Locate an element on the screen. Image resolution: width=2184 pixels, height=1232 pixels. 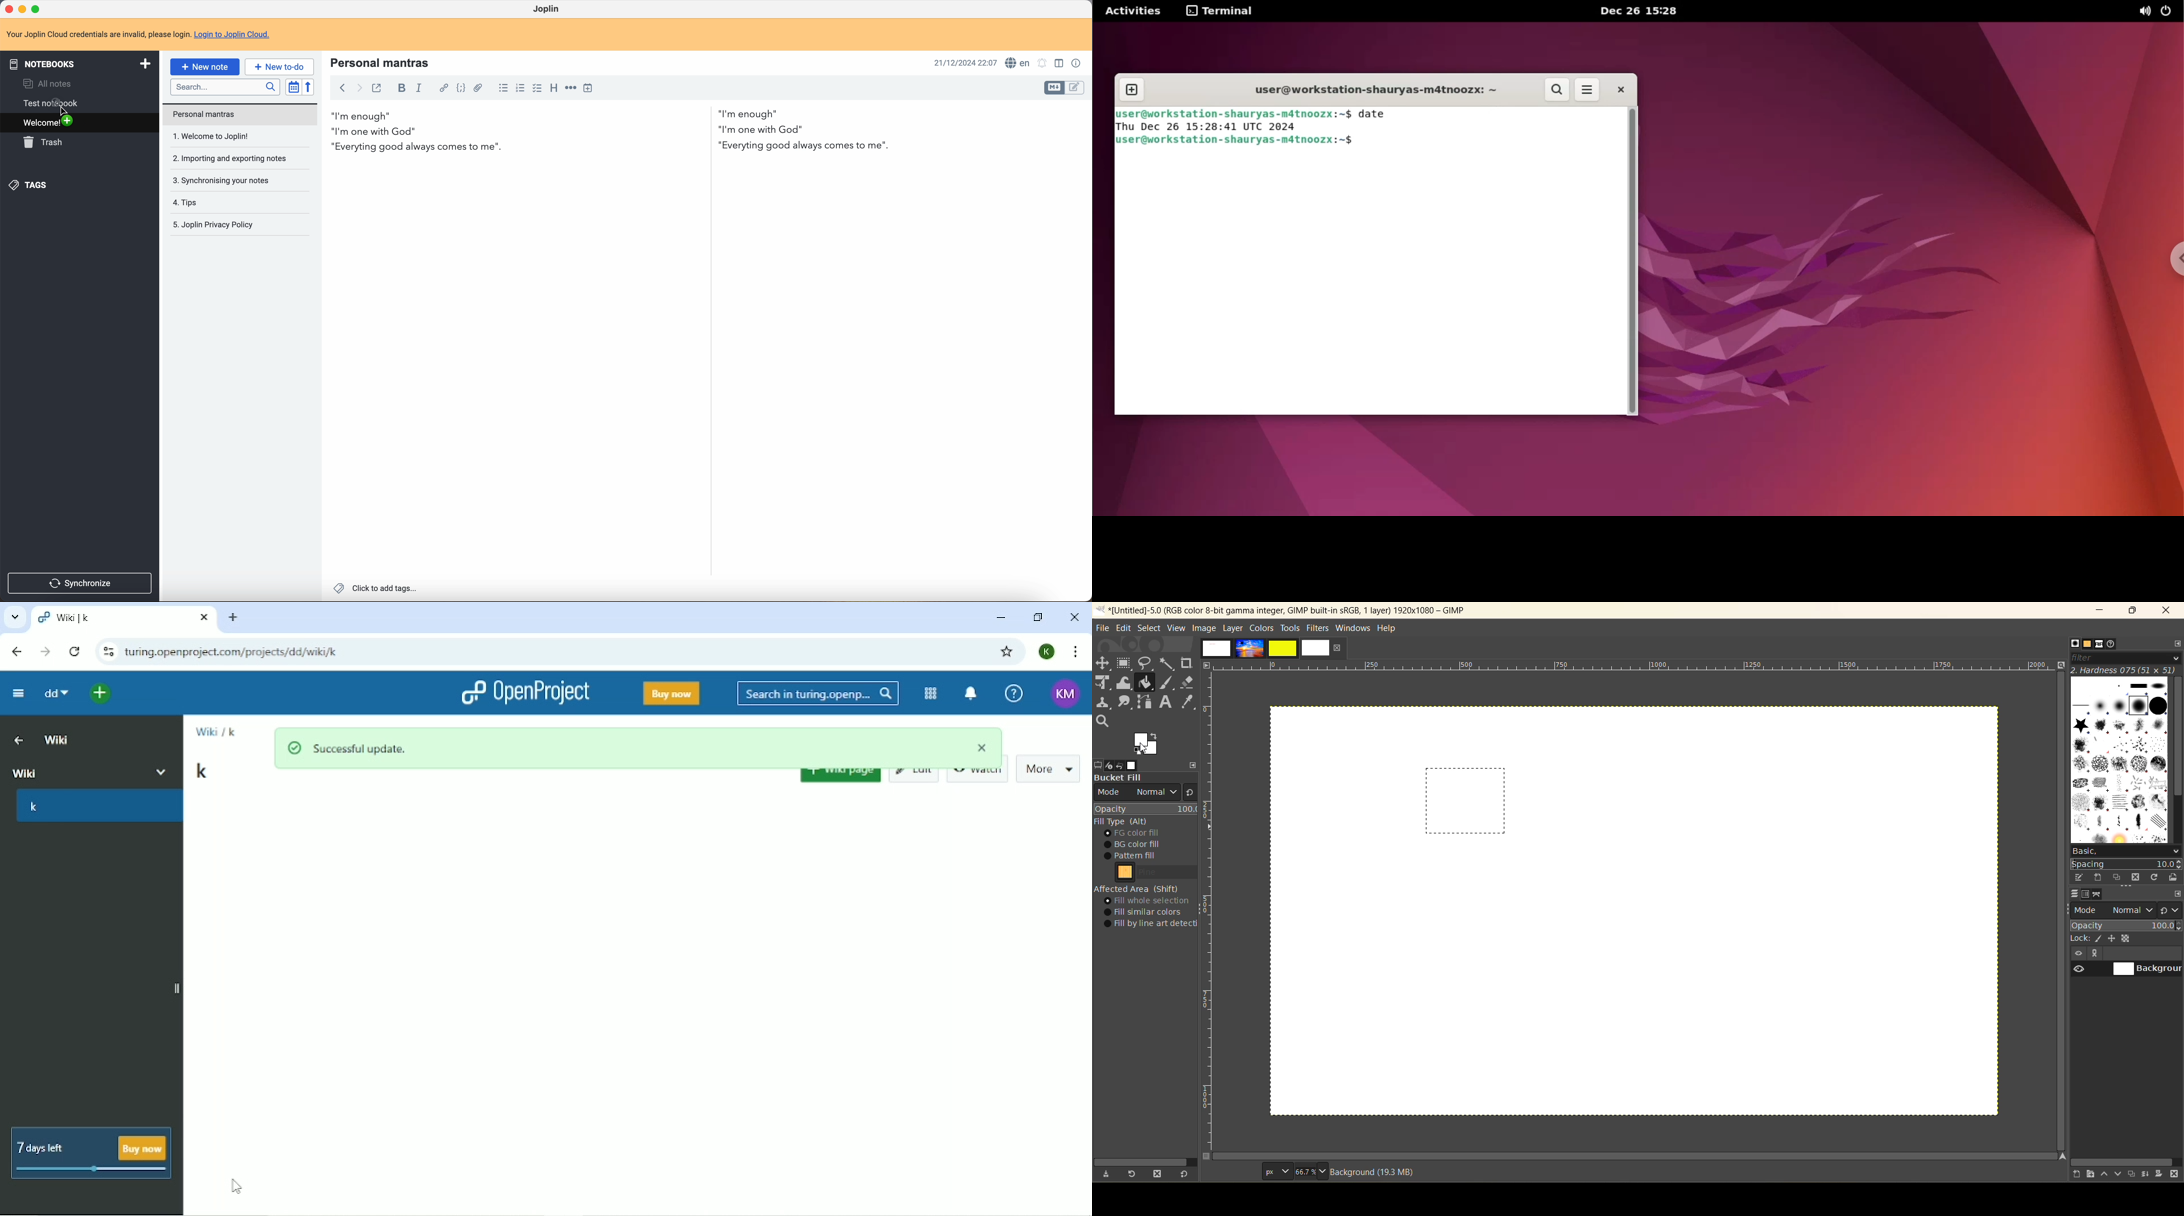
brushes is located at coordinates (2120, 760).